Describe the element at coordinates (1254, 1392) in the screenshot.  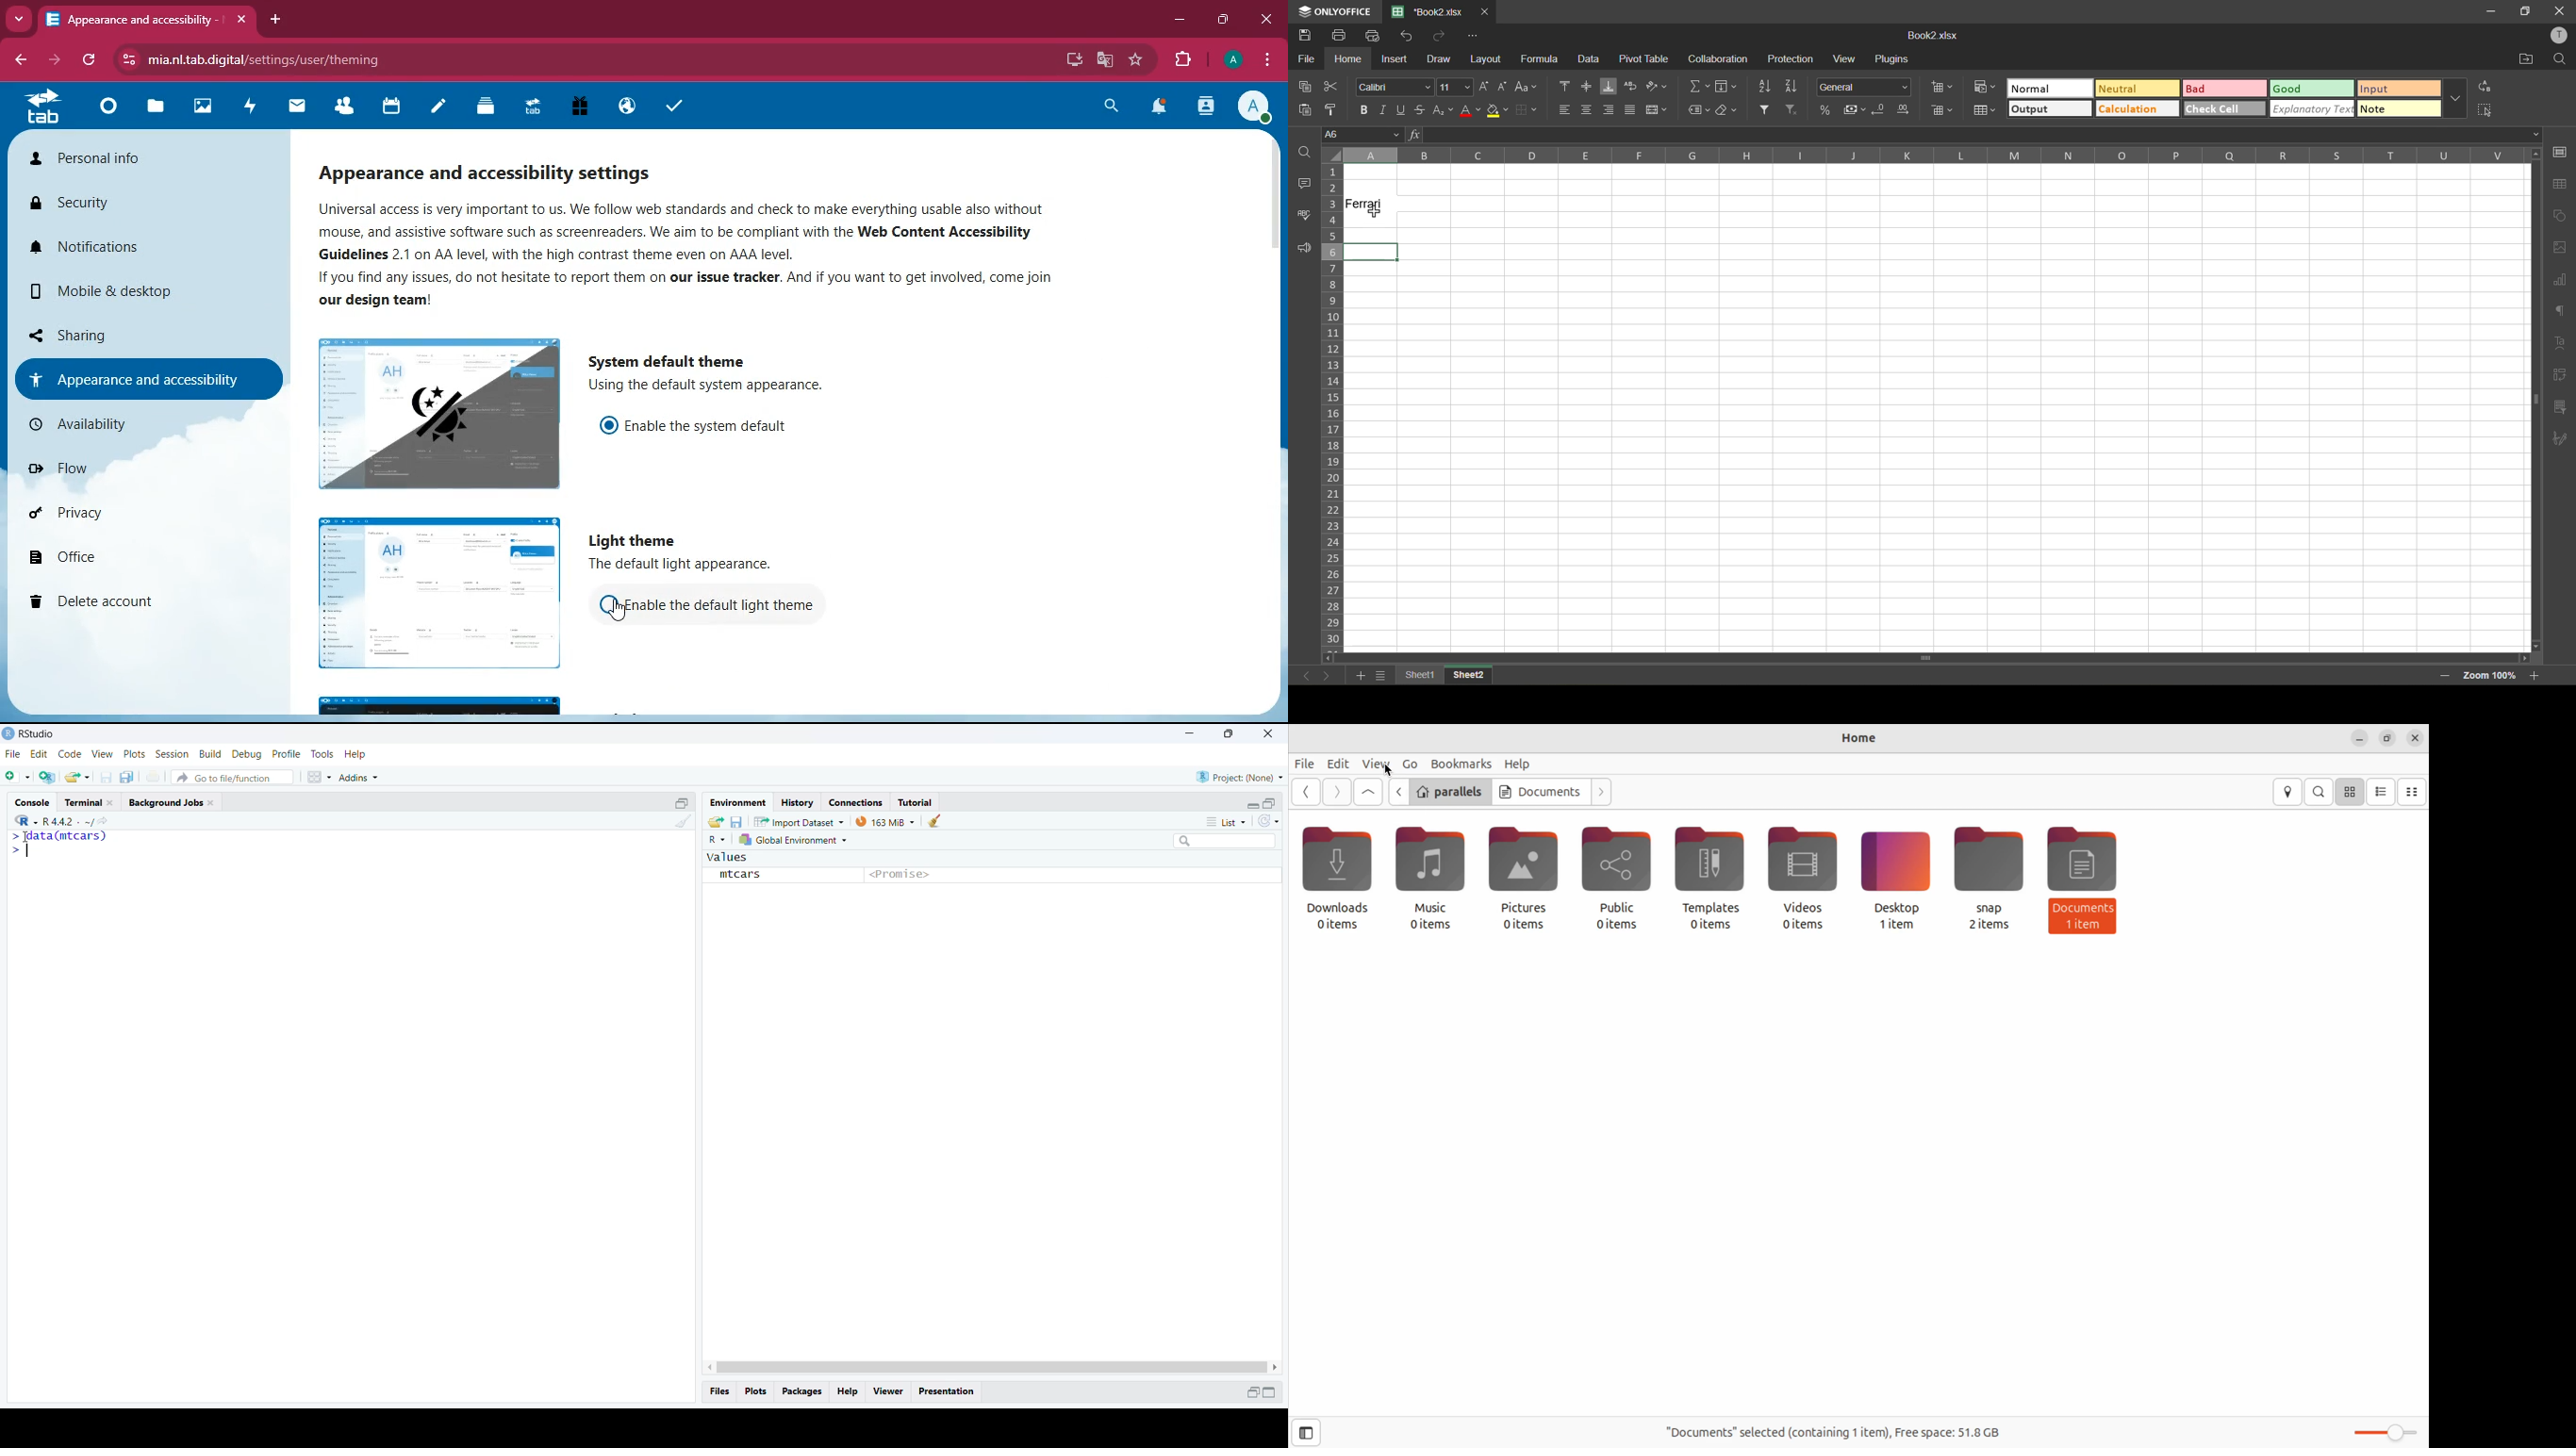
I see `open in separate window` at that location.